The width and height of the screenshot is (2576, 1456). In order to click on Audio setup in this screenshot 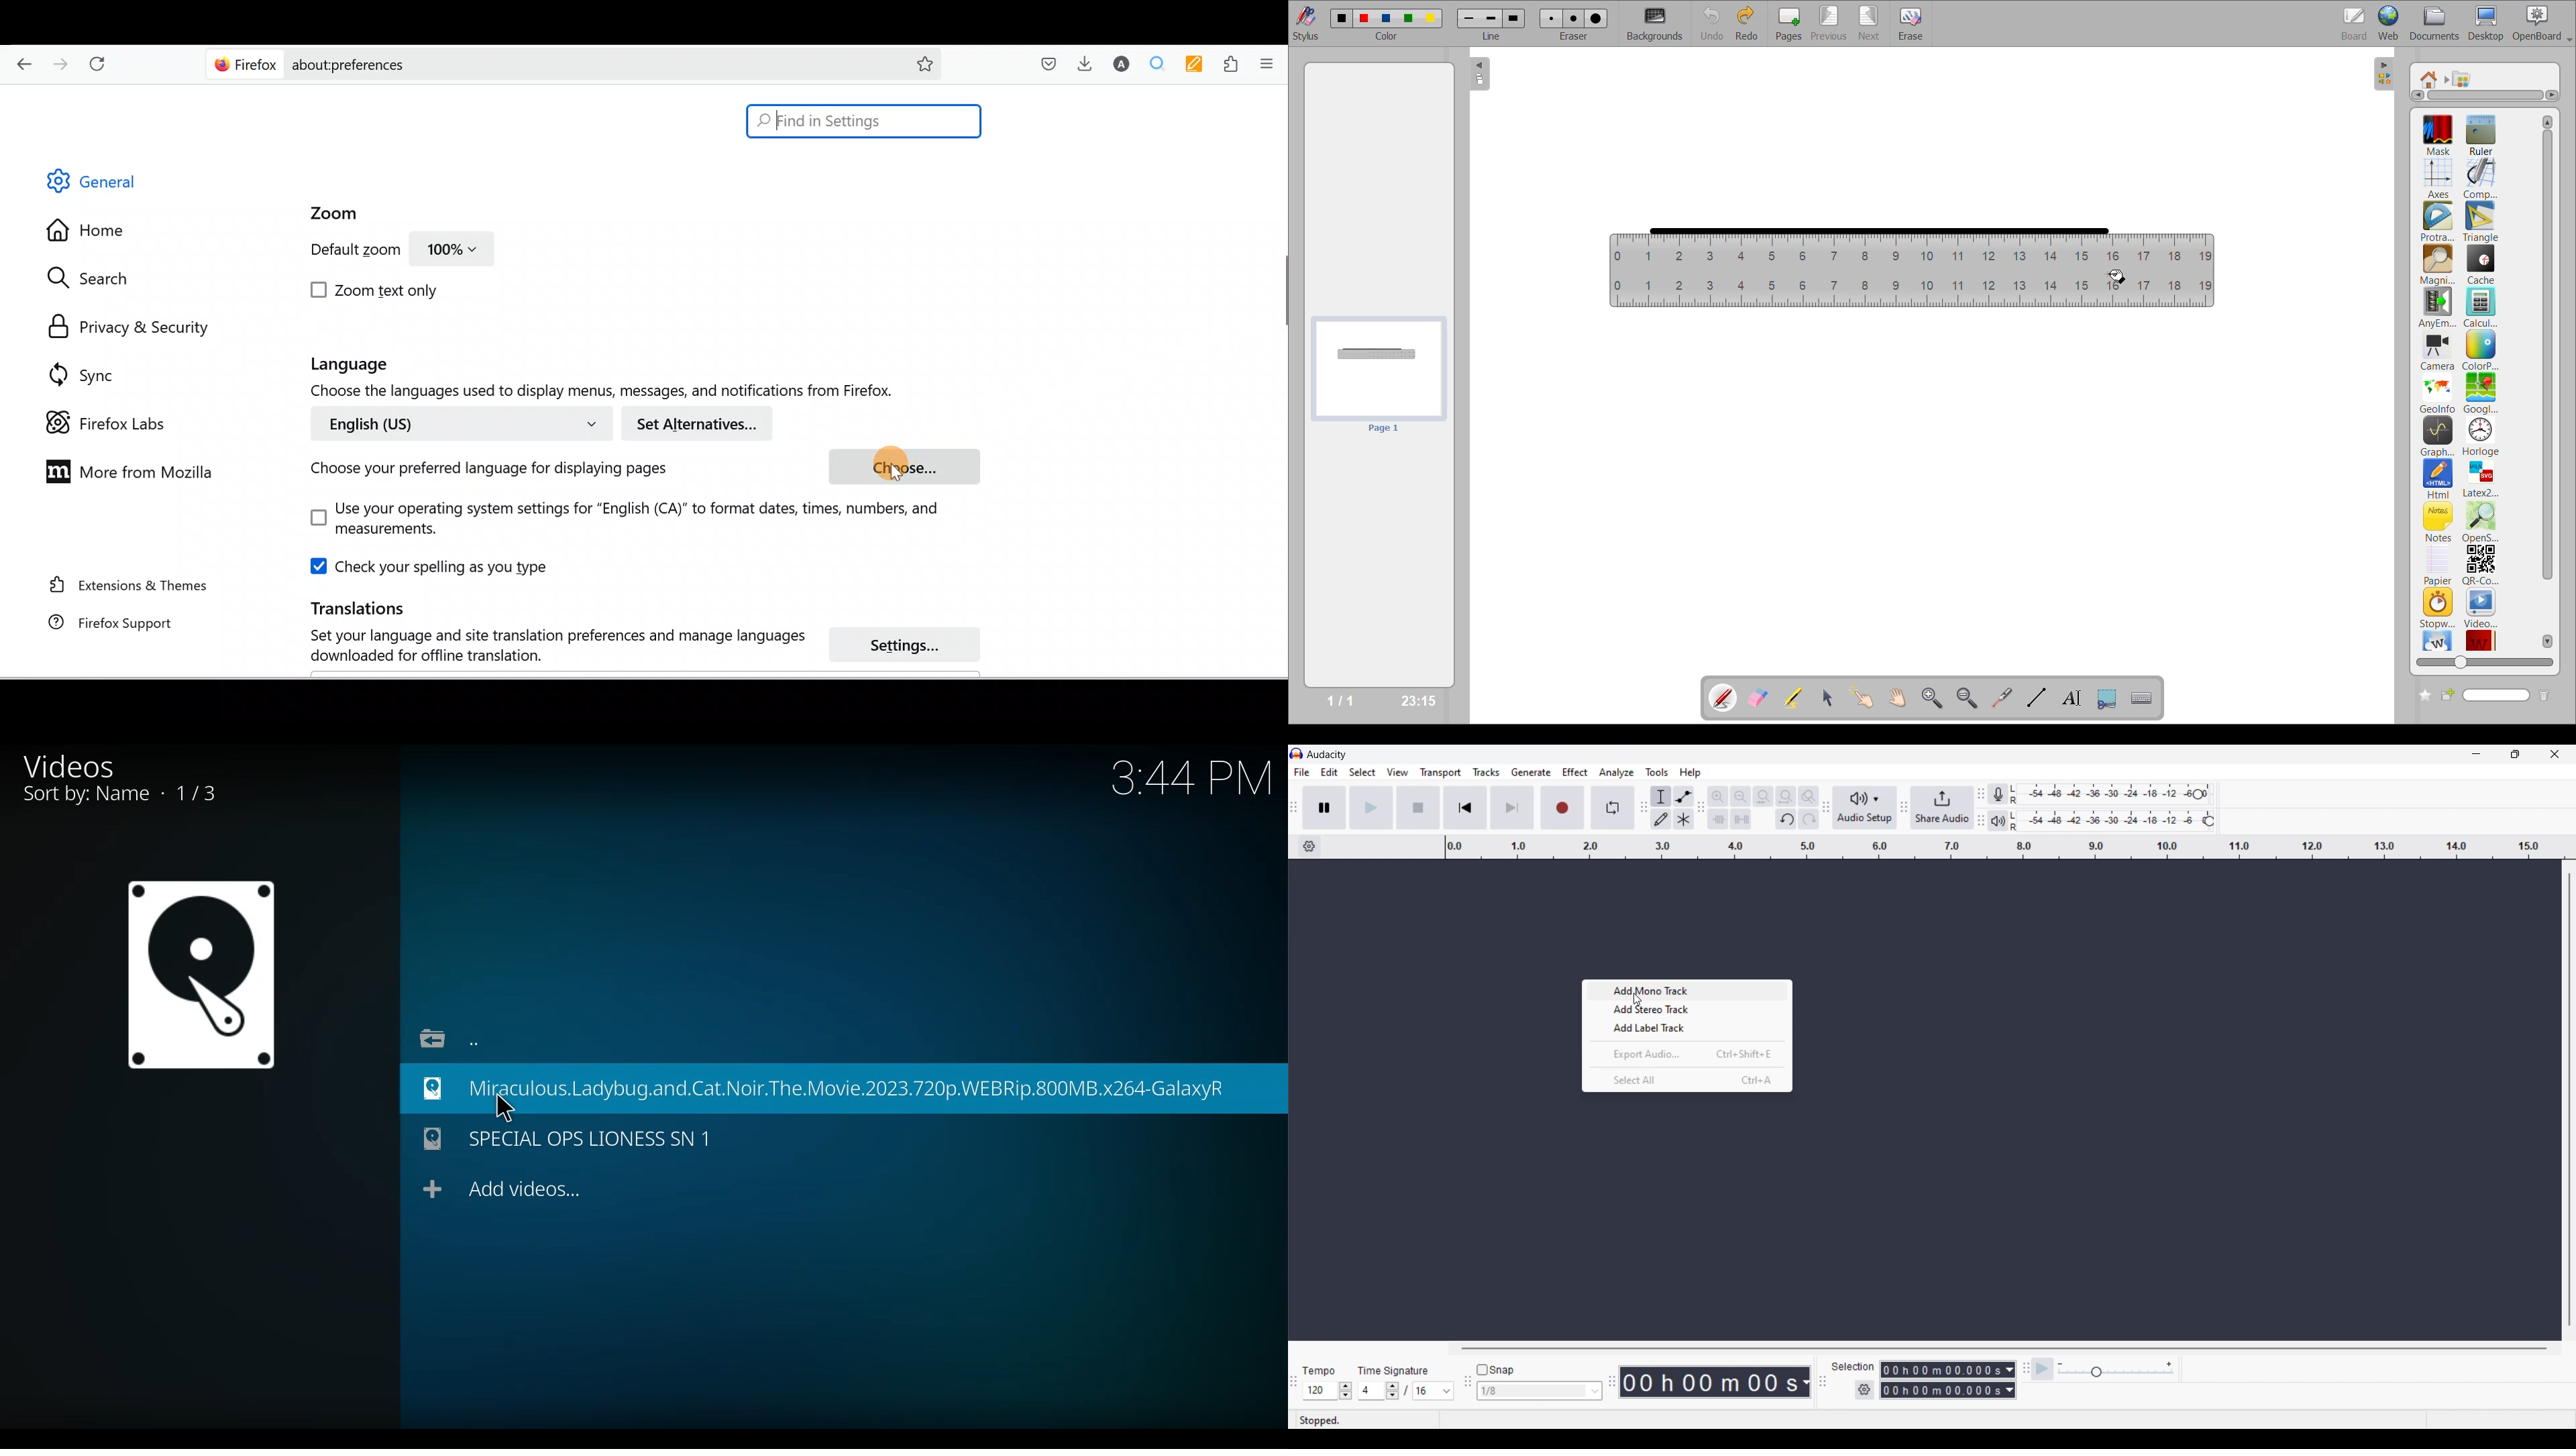, I will do `click(1865, 808)`.